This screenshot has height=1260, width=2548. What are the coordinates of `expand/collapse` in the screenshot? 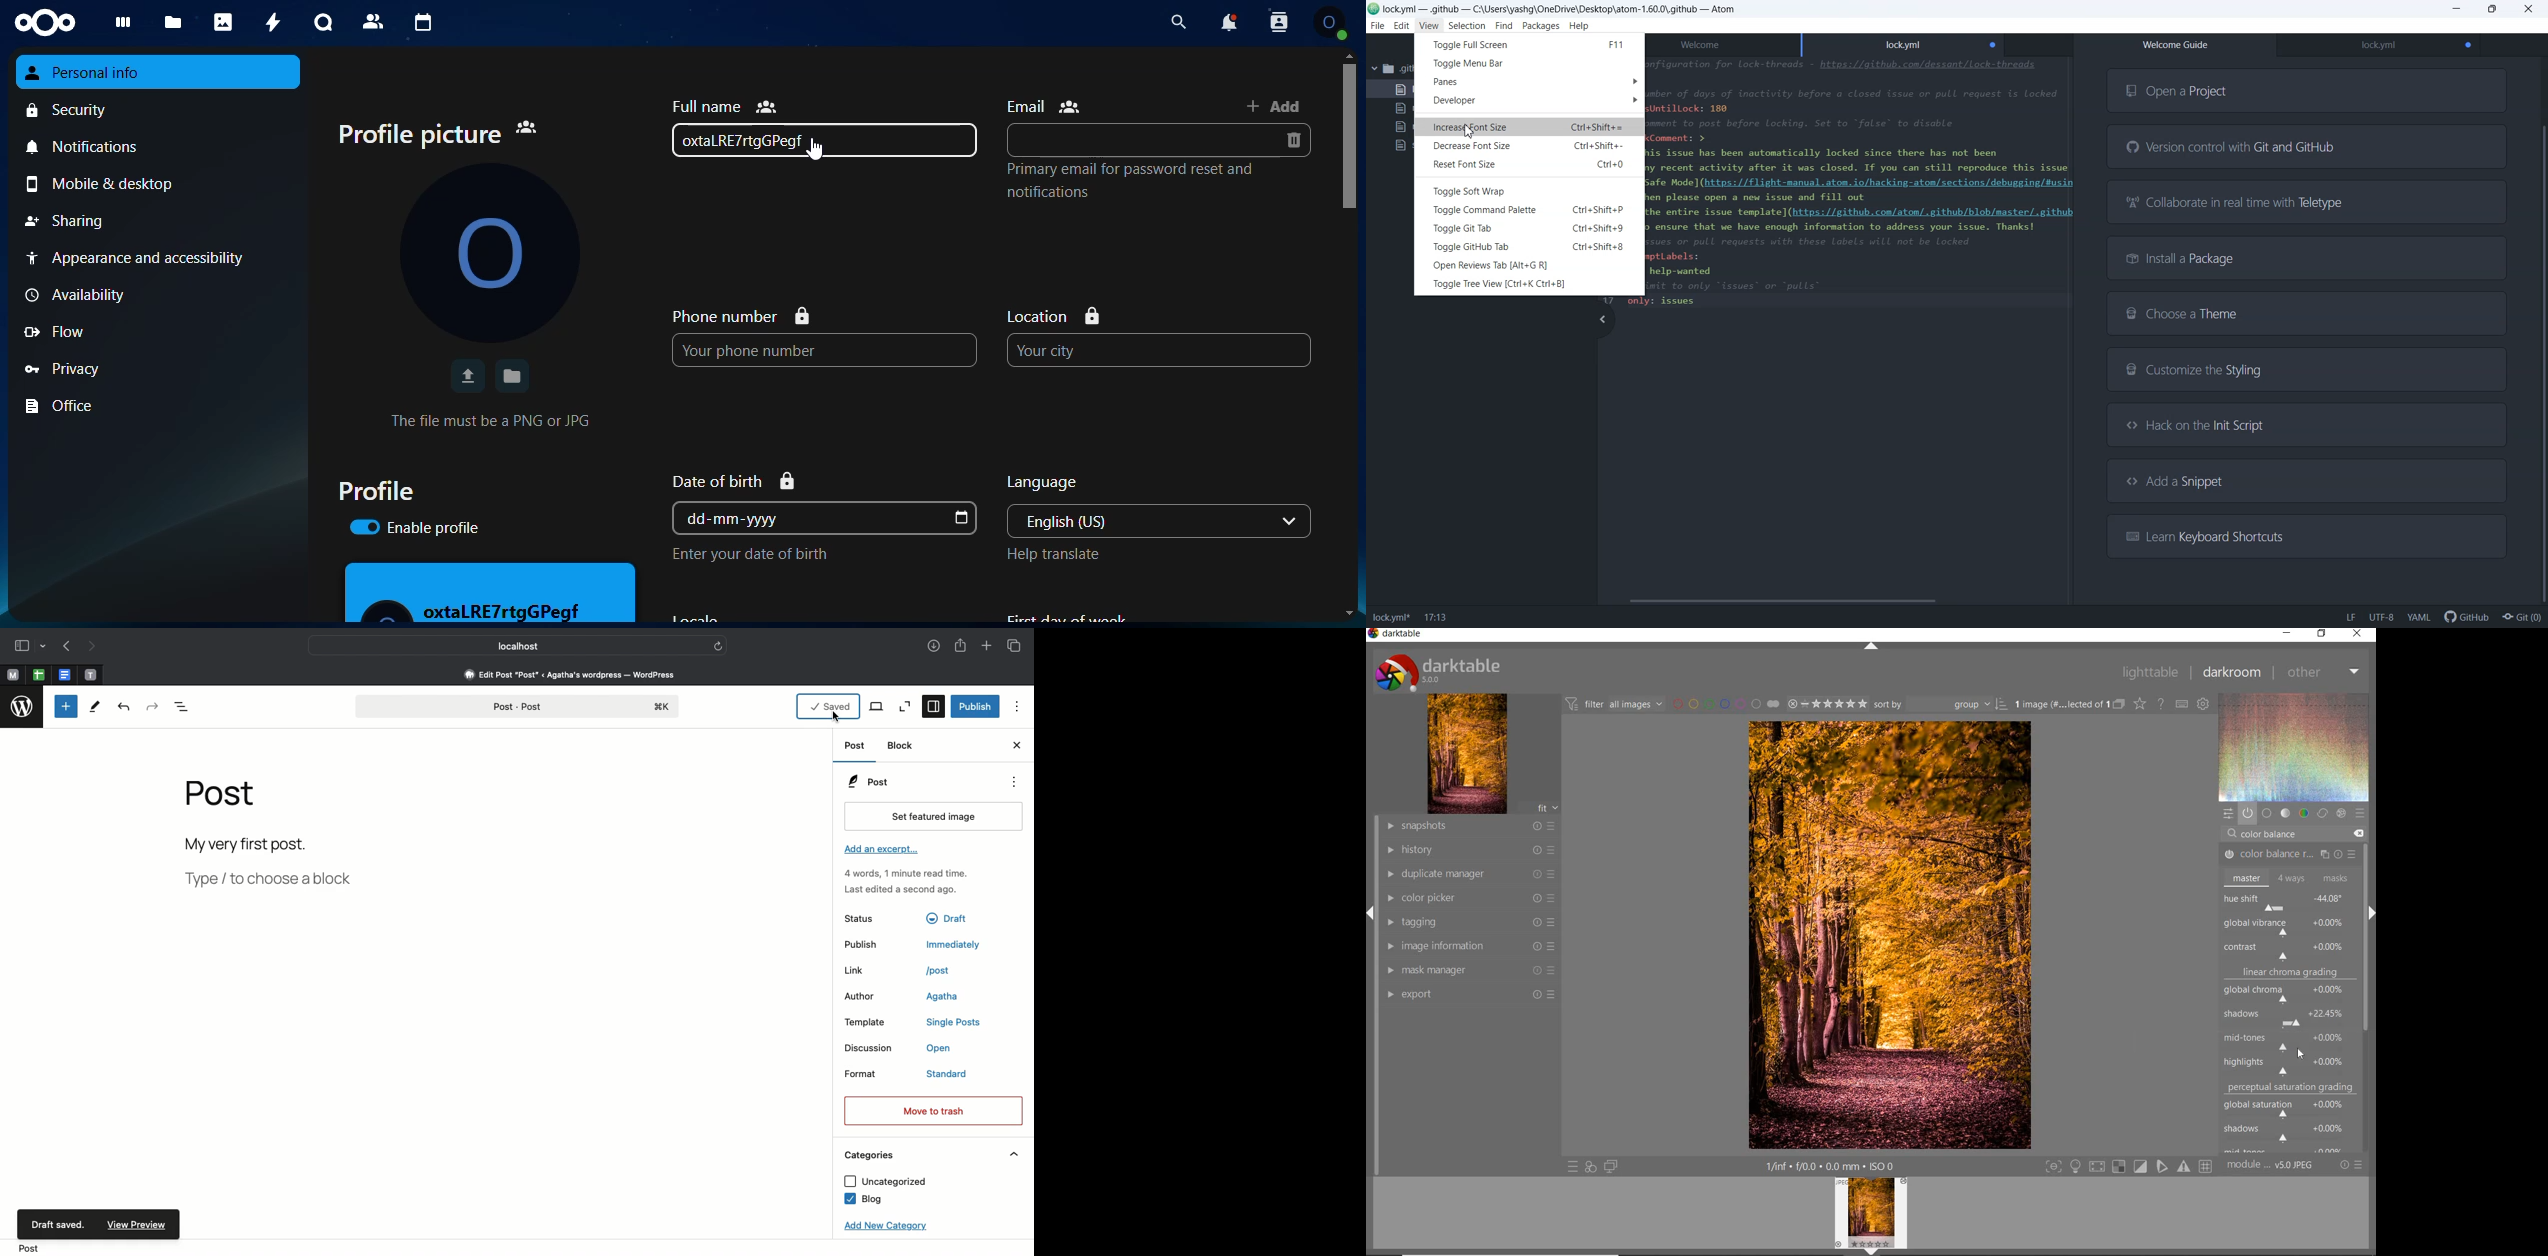 It's located at (2371, 909).